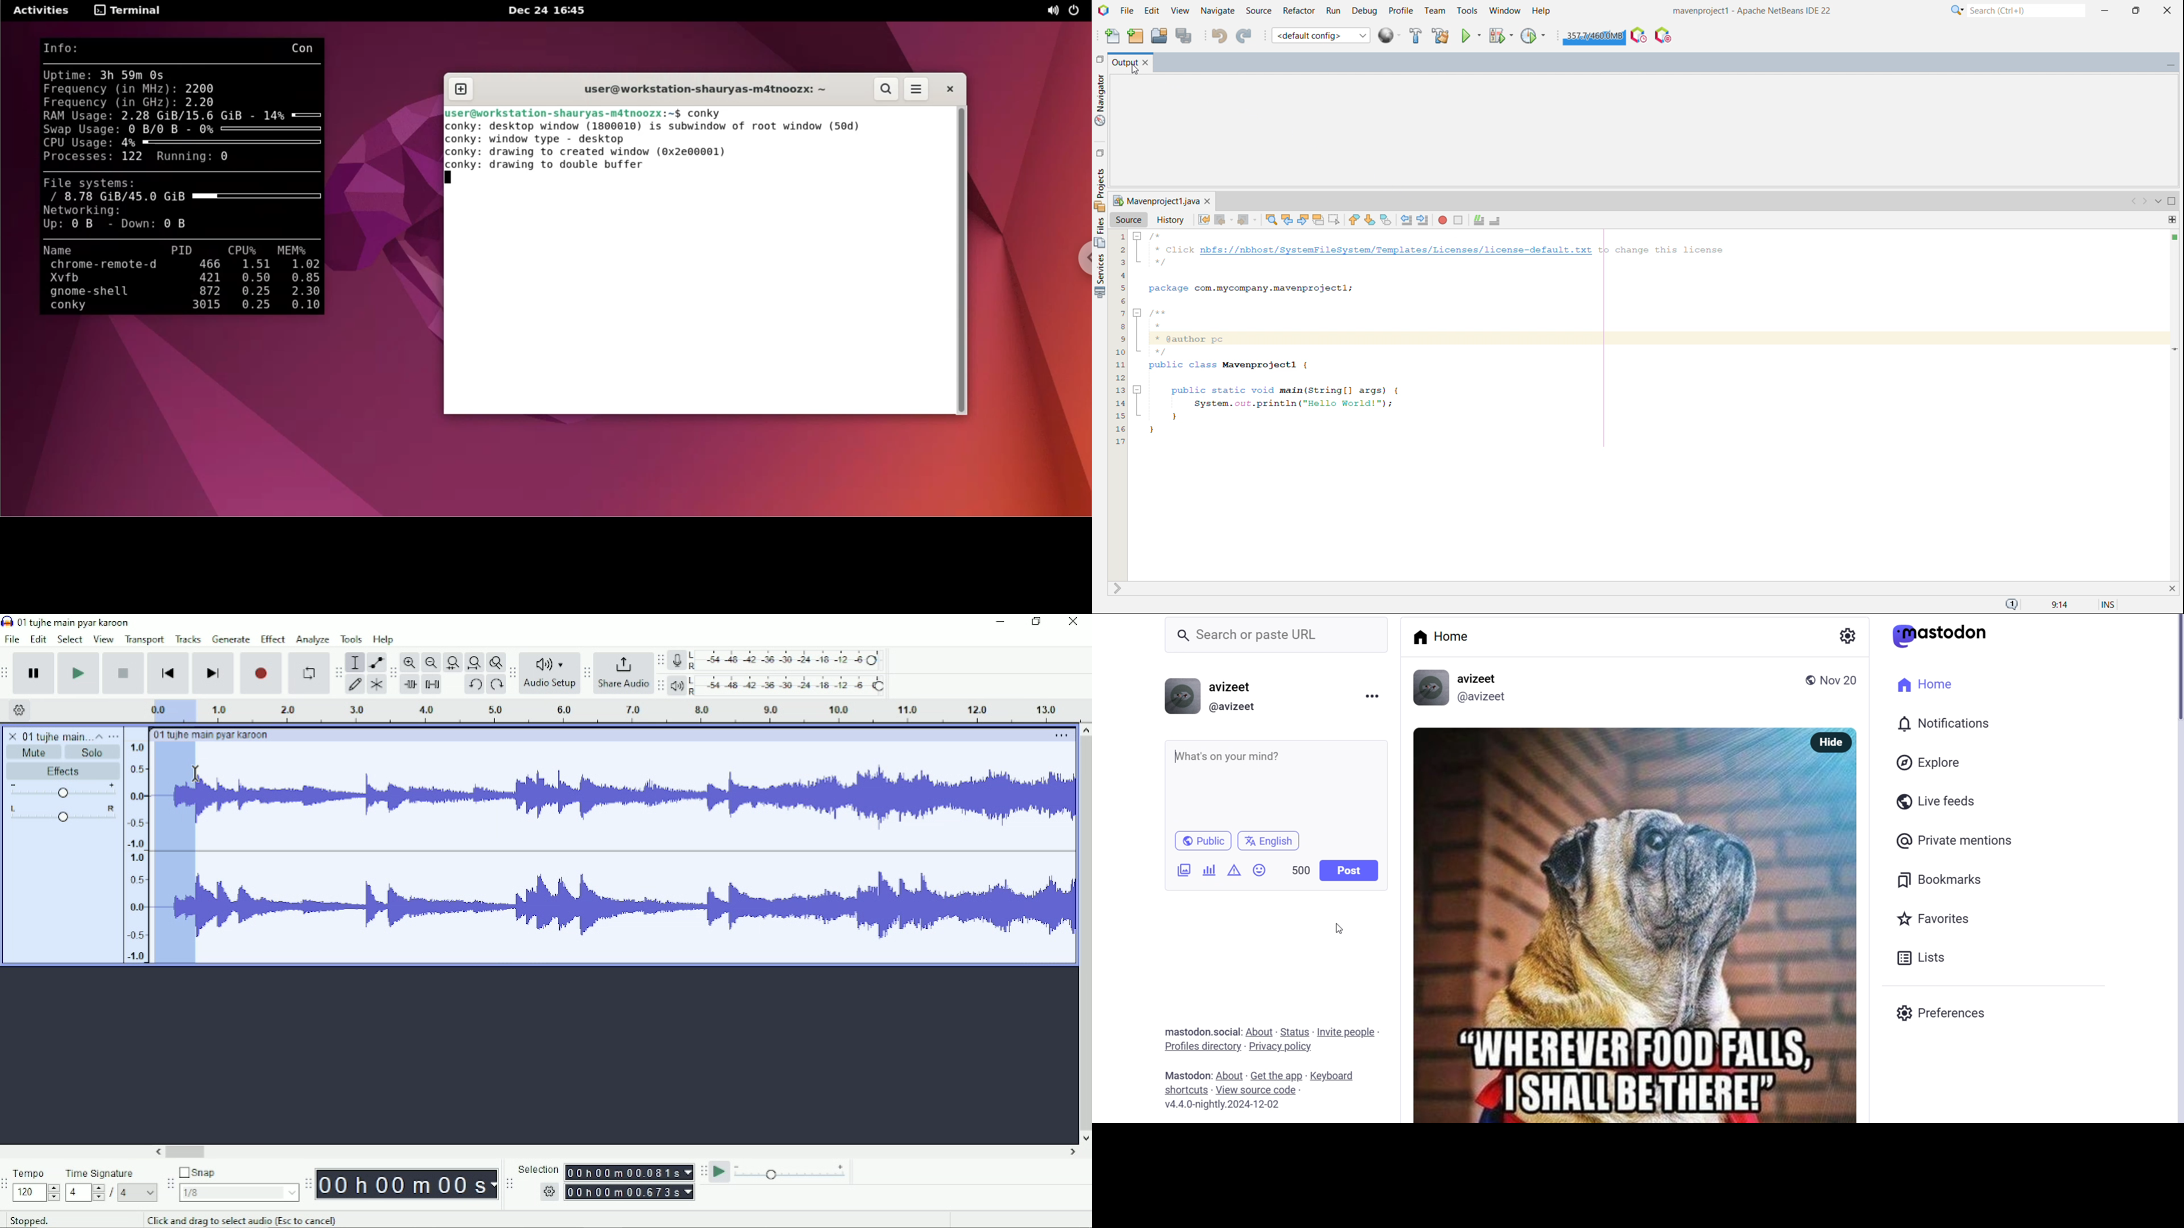  Describe the element at coordinates (1445, 637) in the screenshot. I see `home page` at that location.